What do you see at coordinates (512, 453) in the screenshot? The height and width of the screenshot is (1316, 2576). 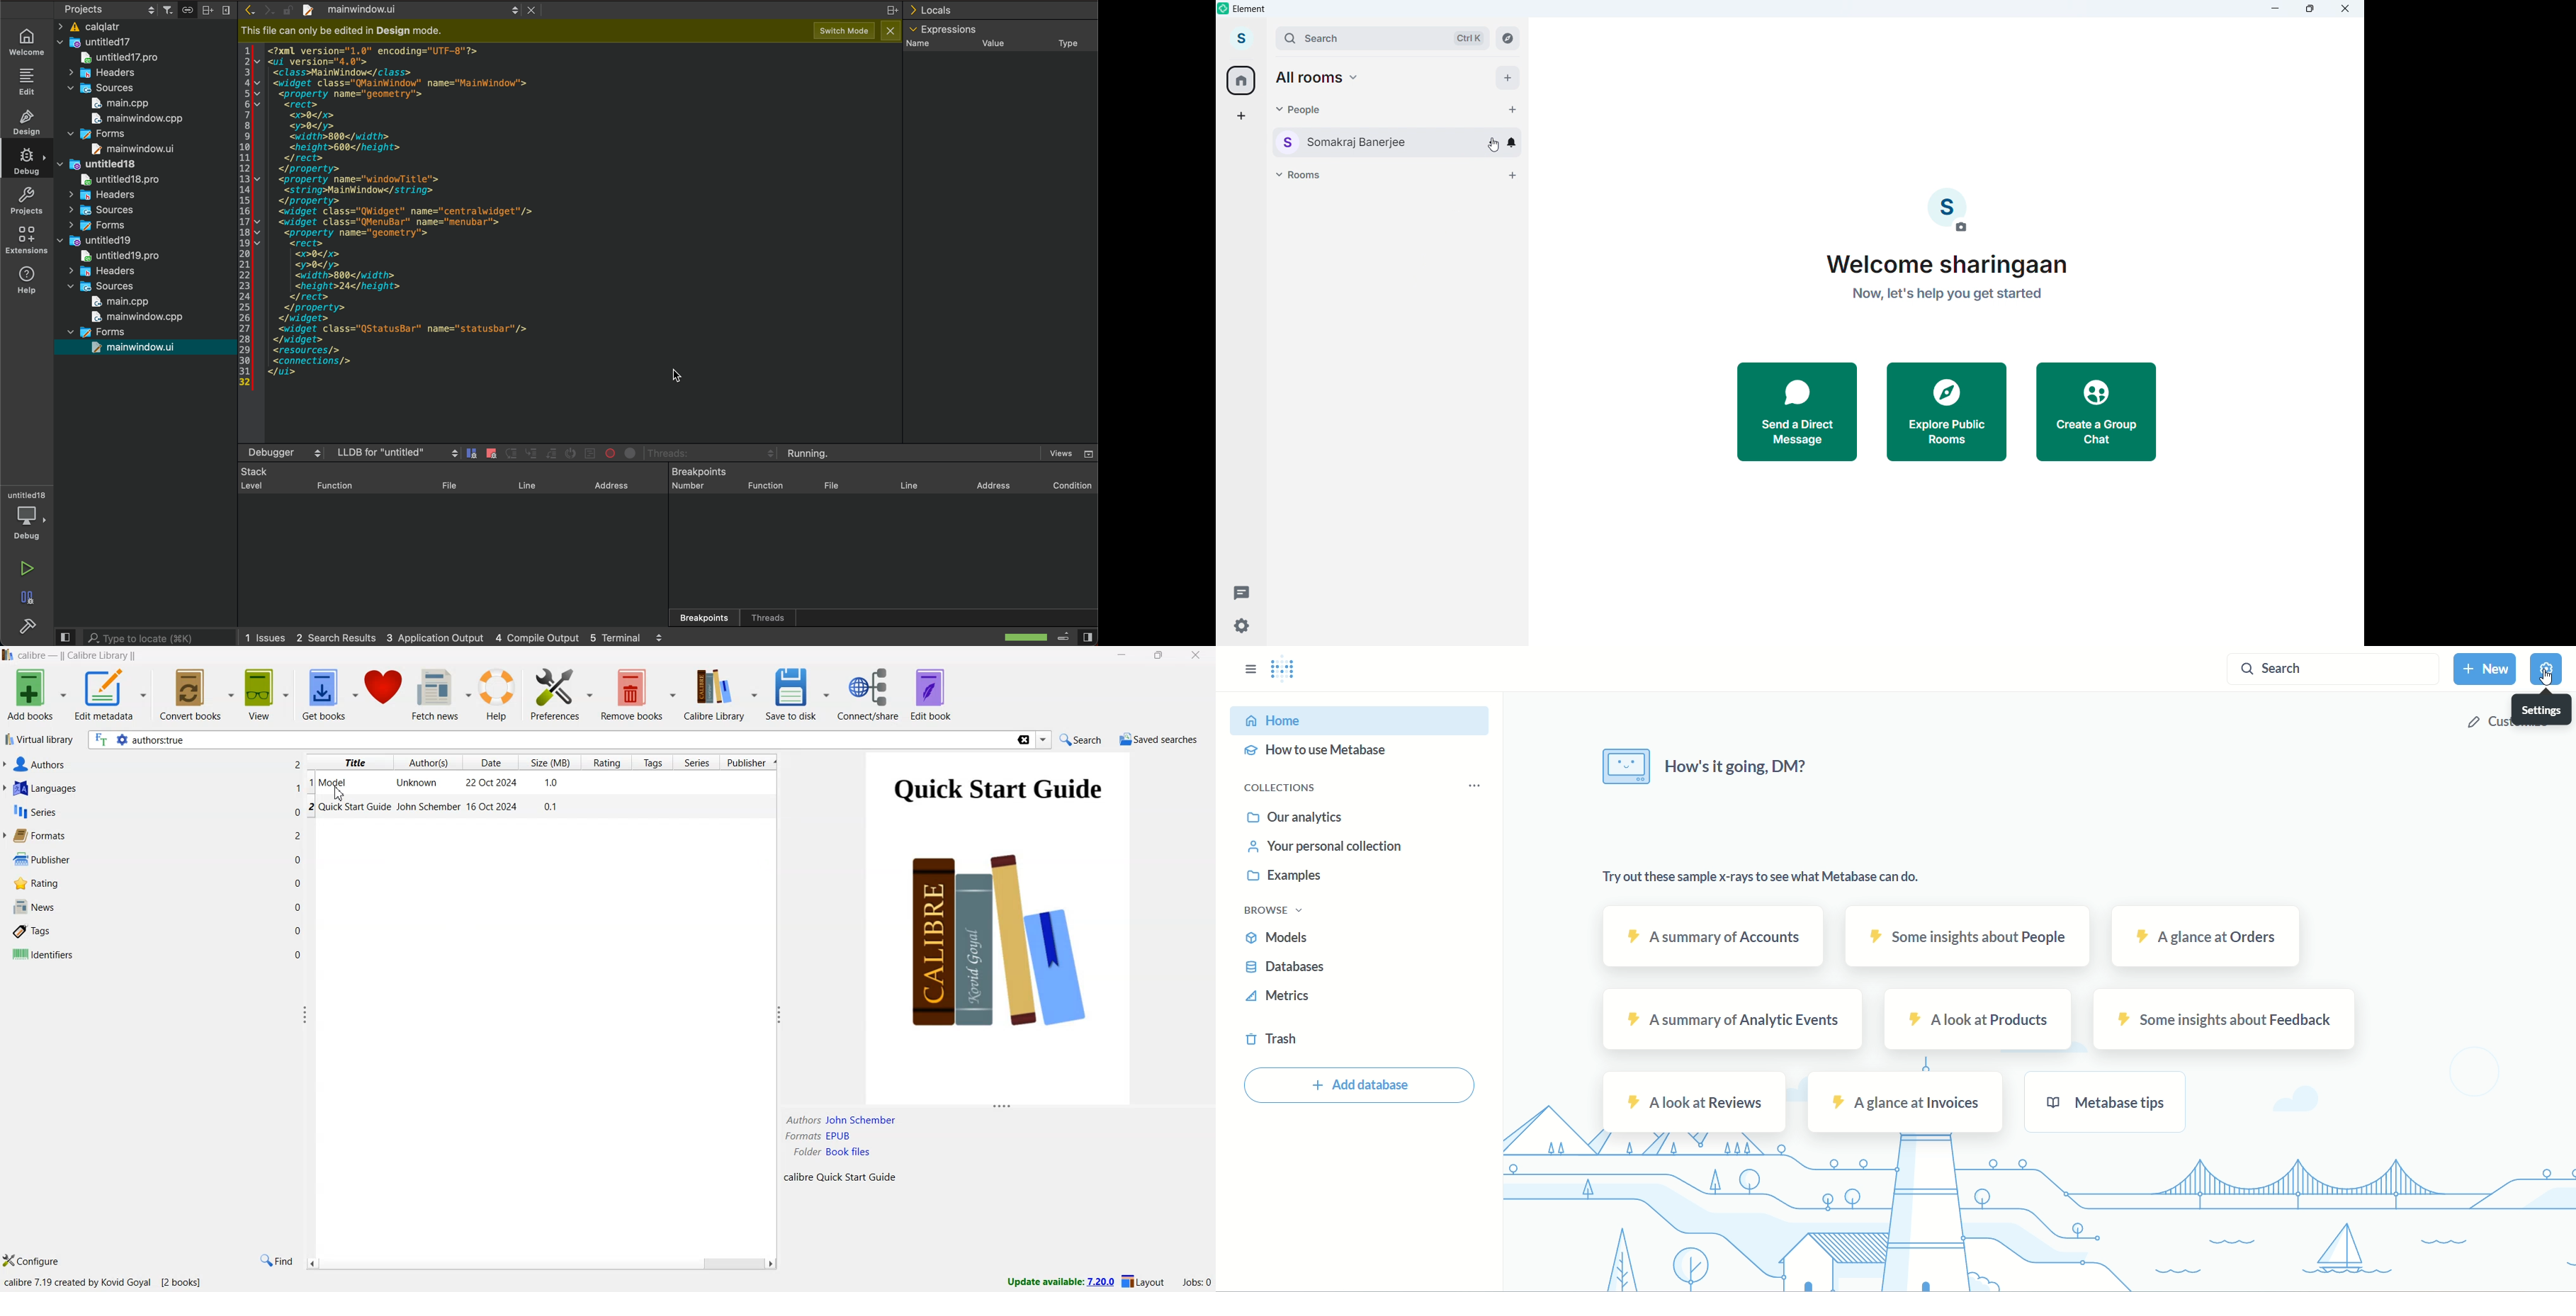 I see `terminal button` at bounding box center [512, 453].